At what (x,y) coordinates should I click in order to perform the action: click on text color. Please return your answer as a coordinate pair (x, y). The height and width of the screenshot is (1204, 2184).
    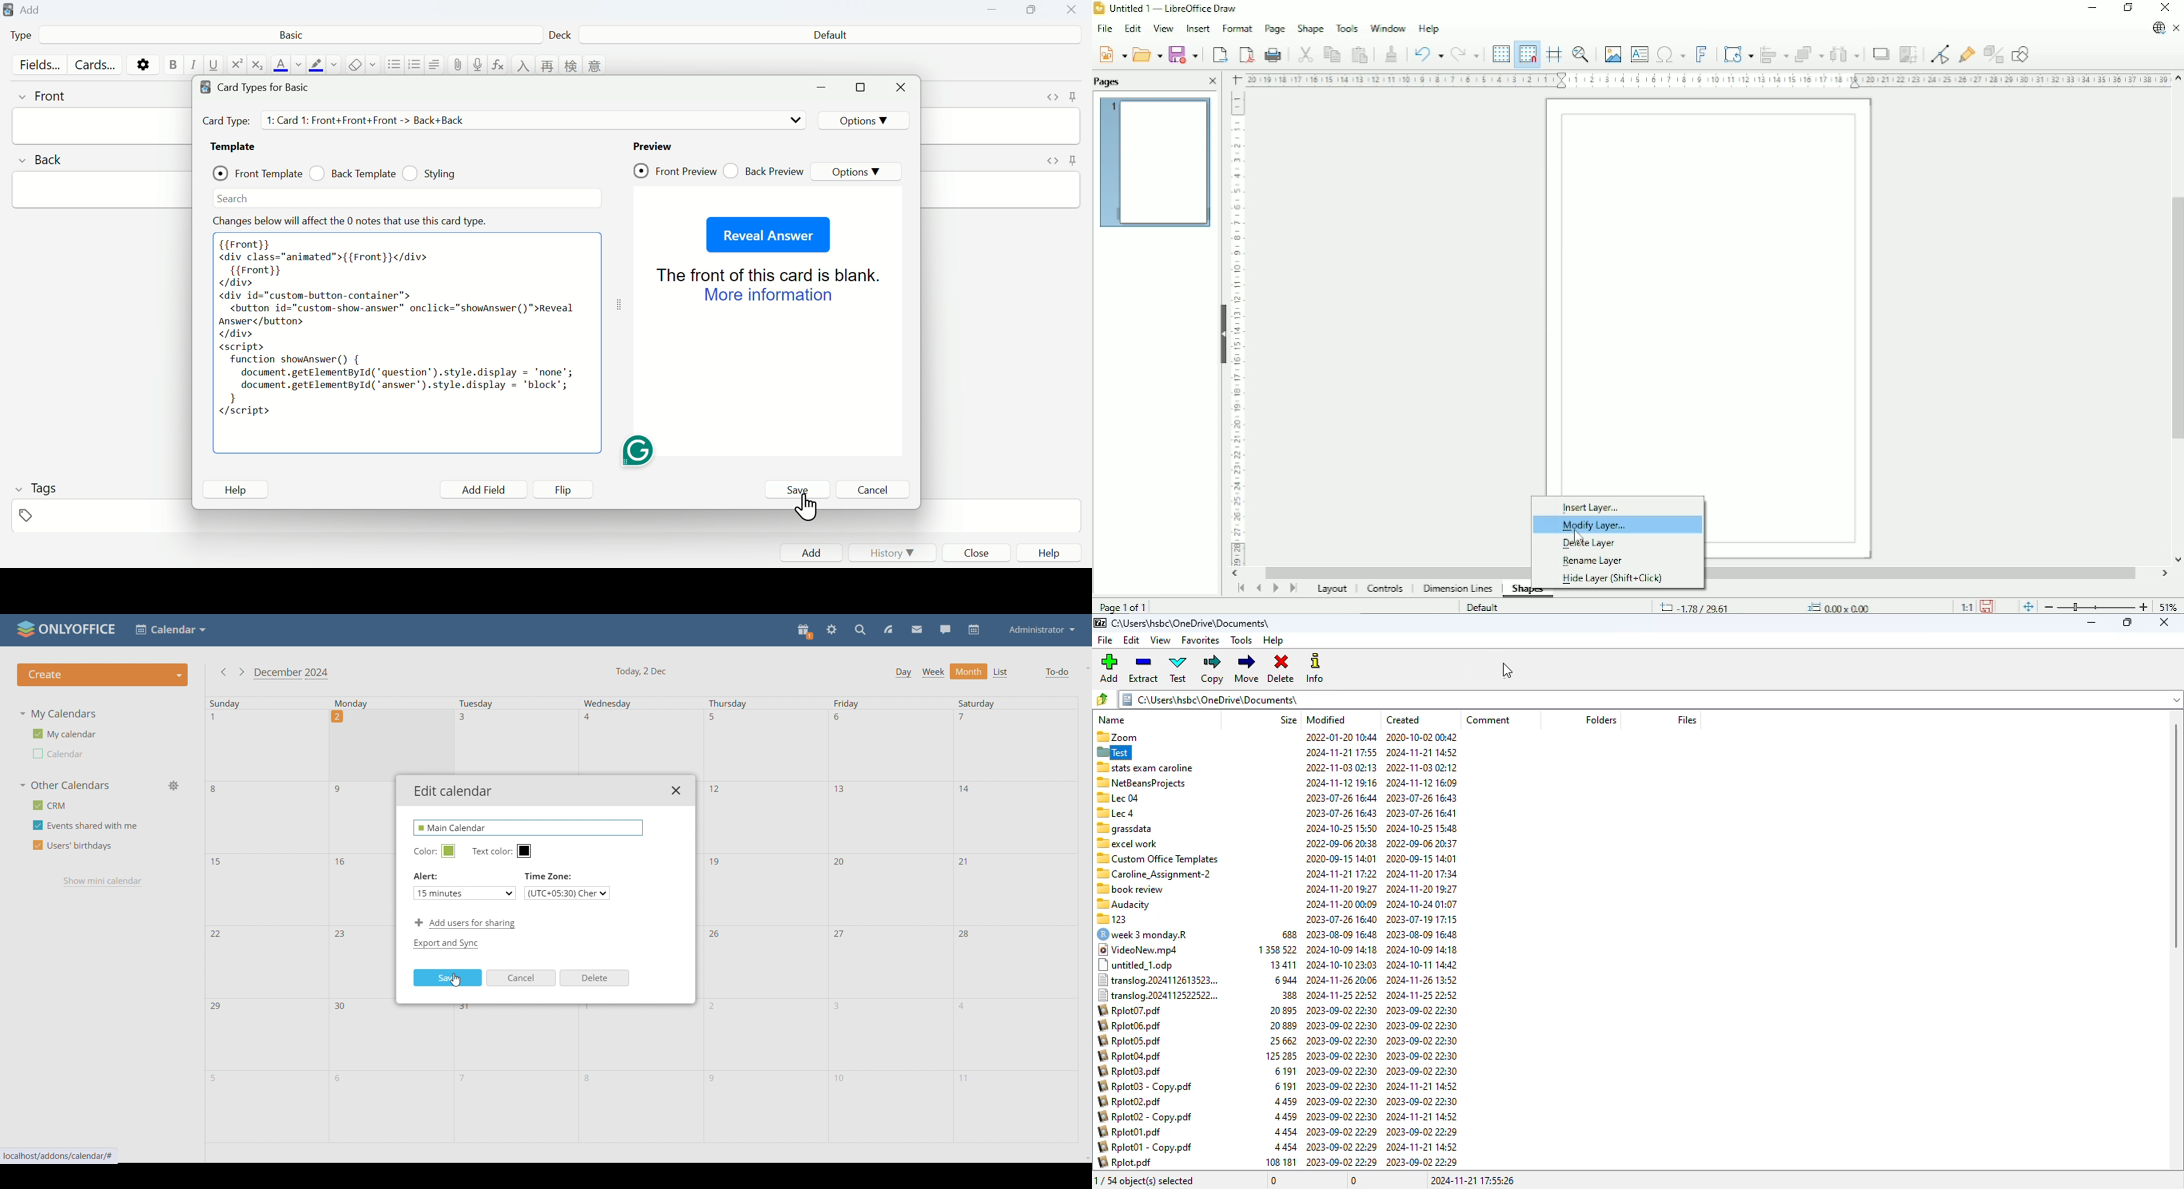
    Looking at the image, I should click on (281, 65).